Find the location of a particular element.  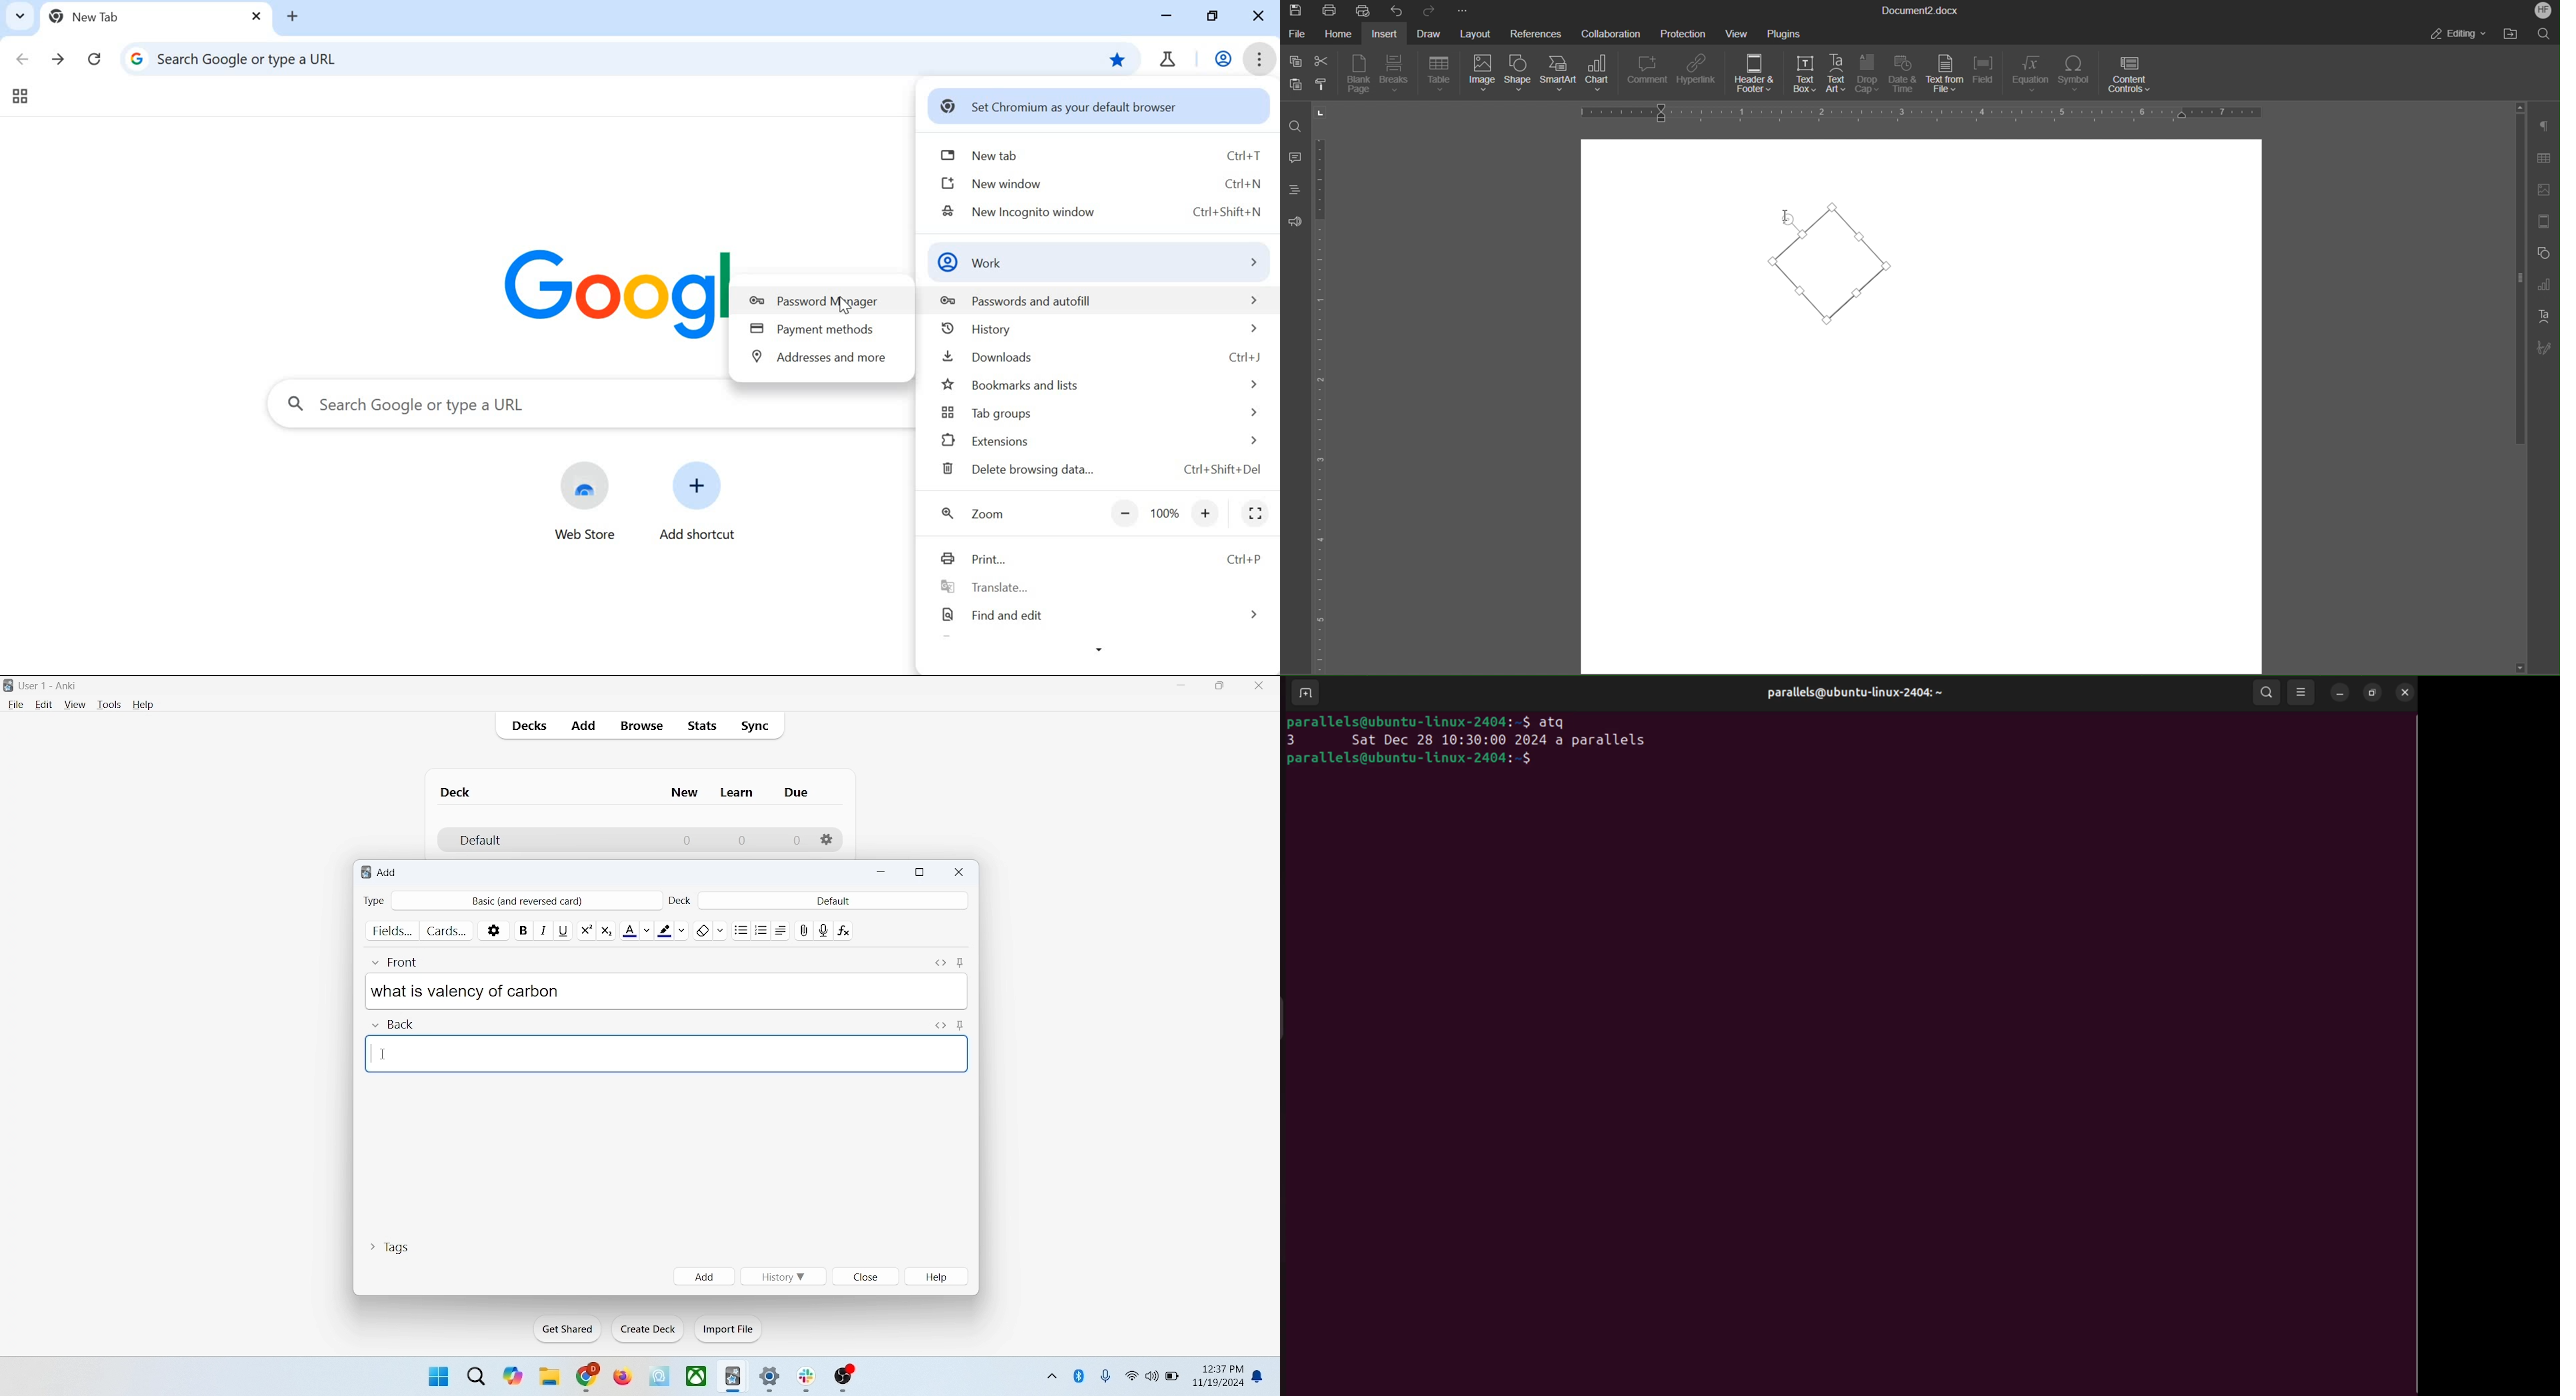

close is located at coordinates (867, 1278).